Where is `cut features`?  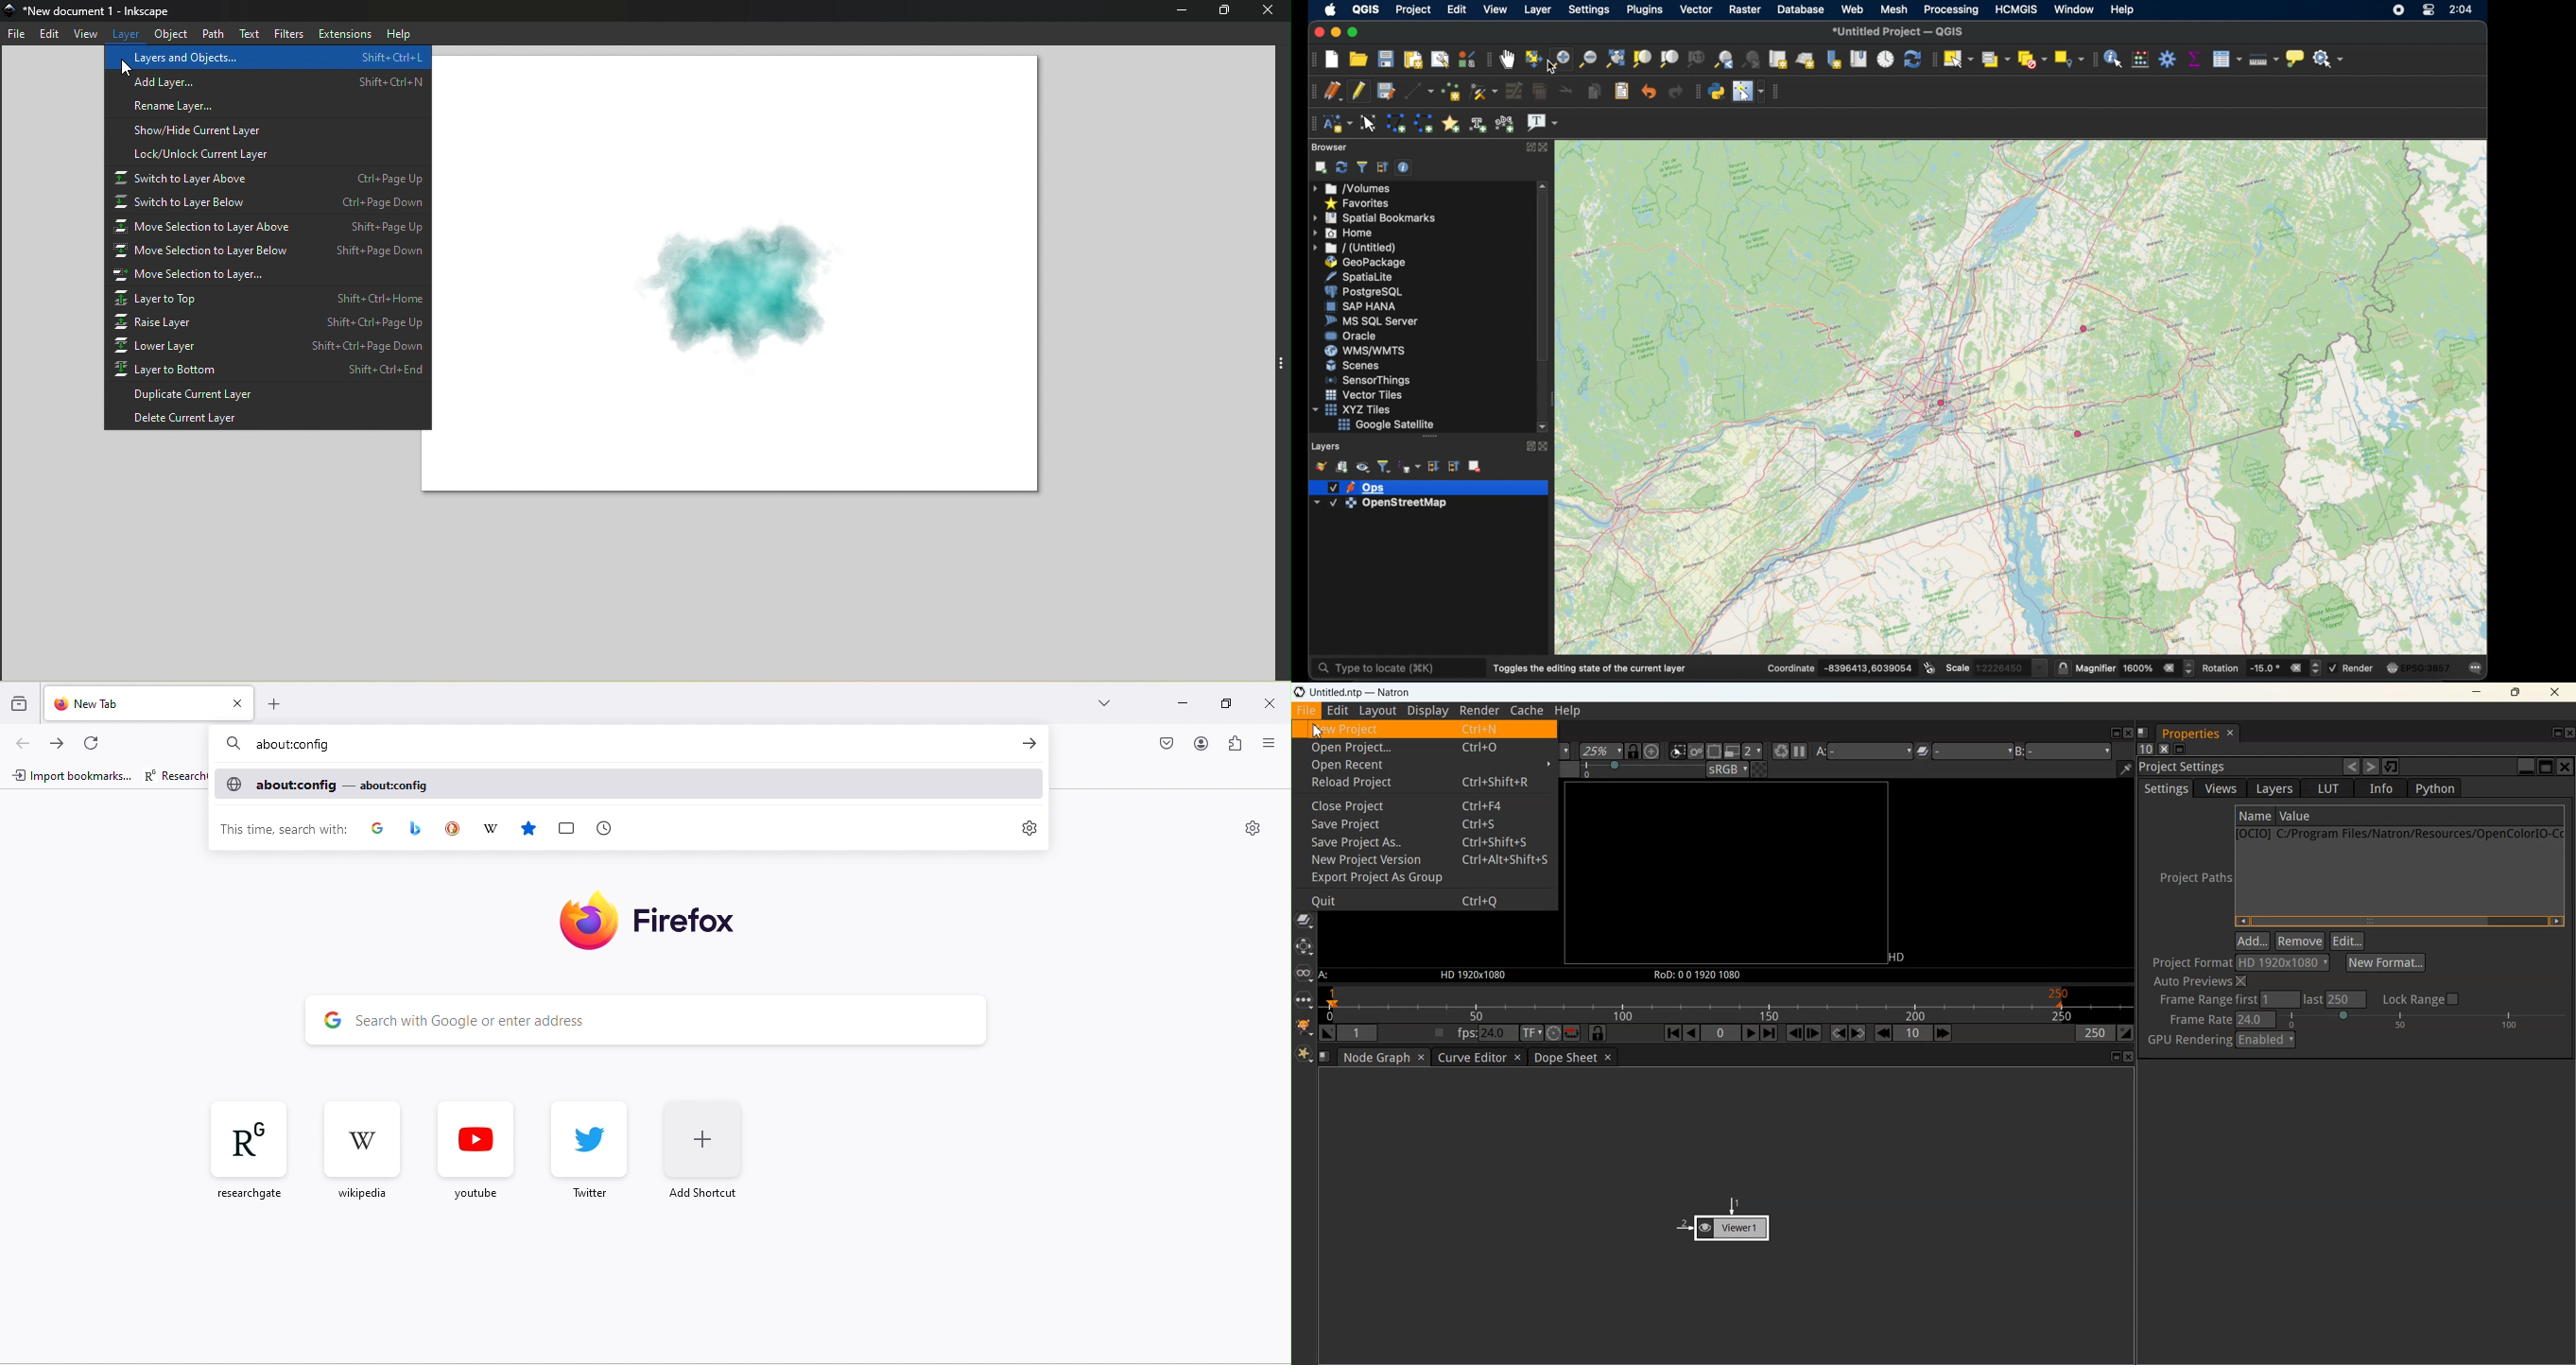
cut features is located at coordinates (1566, 90).